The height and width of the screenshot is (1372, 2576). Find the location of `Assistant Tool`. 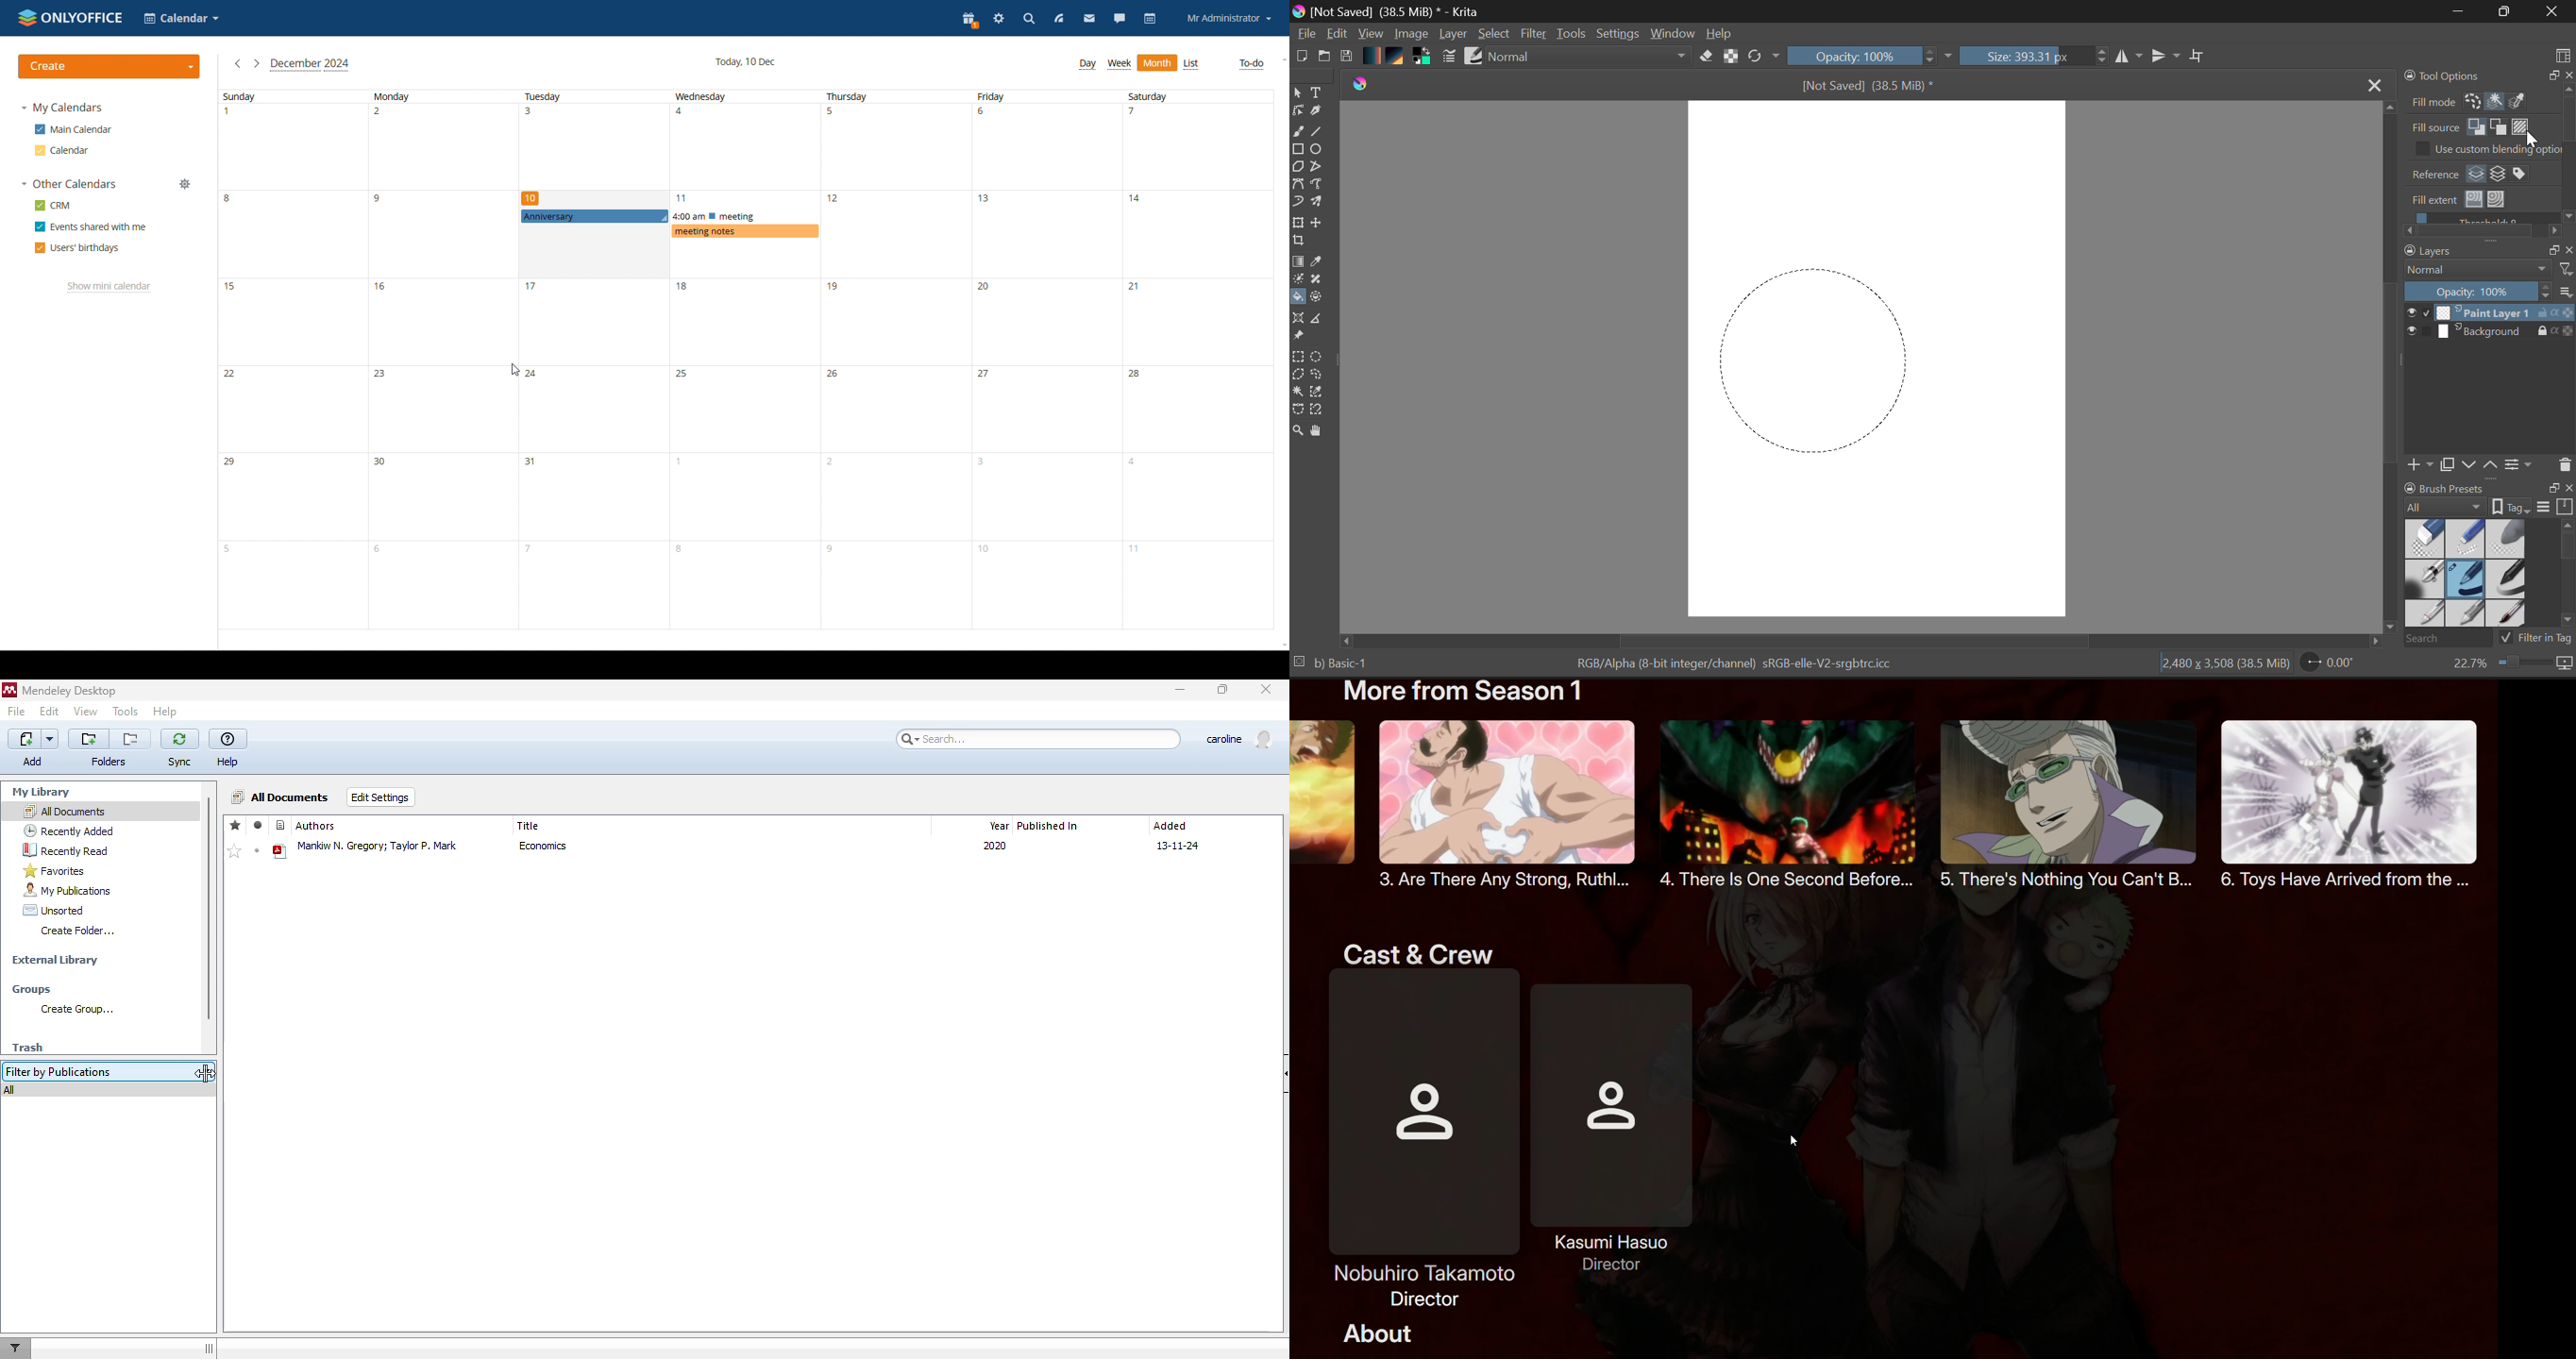

Assistant Tool is located at coordinates (1300, 316).